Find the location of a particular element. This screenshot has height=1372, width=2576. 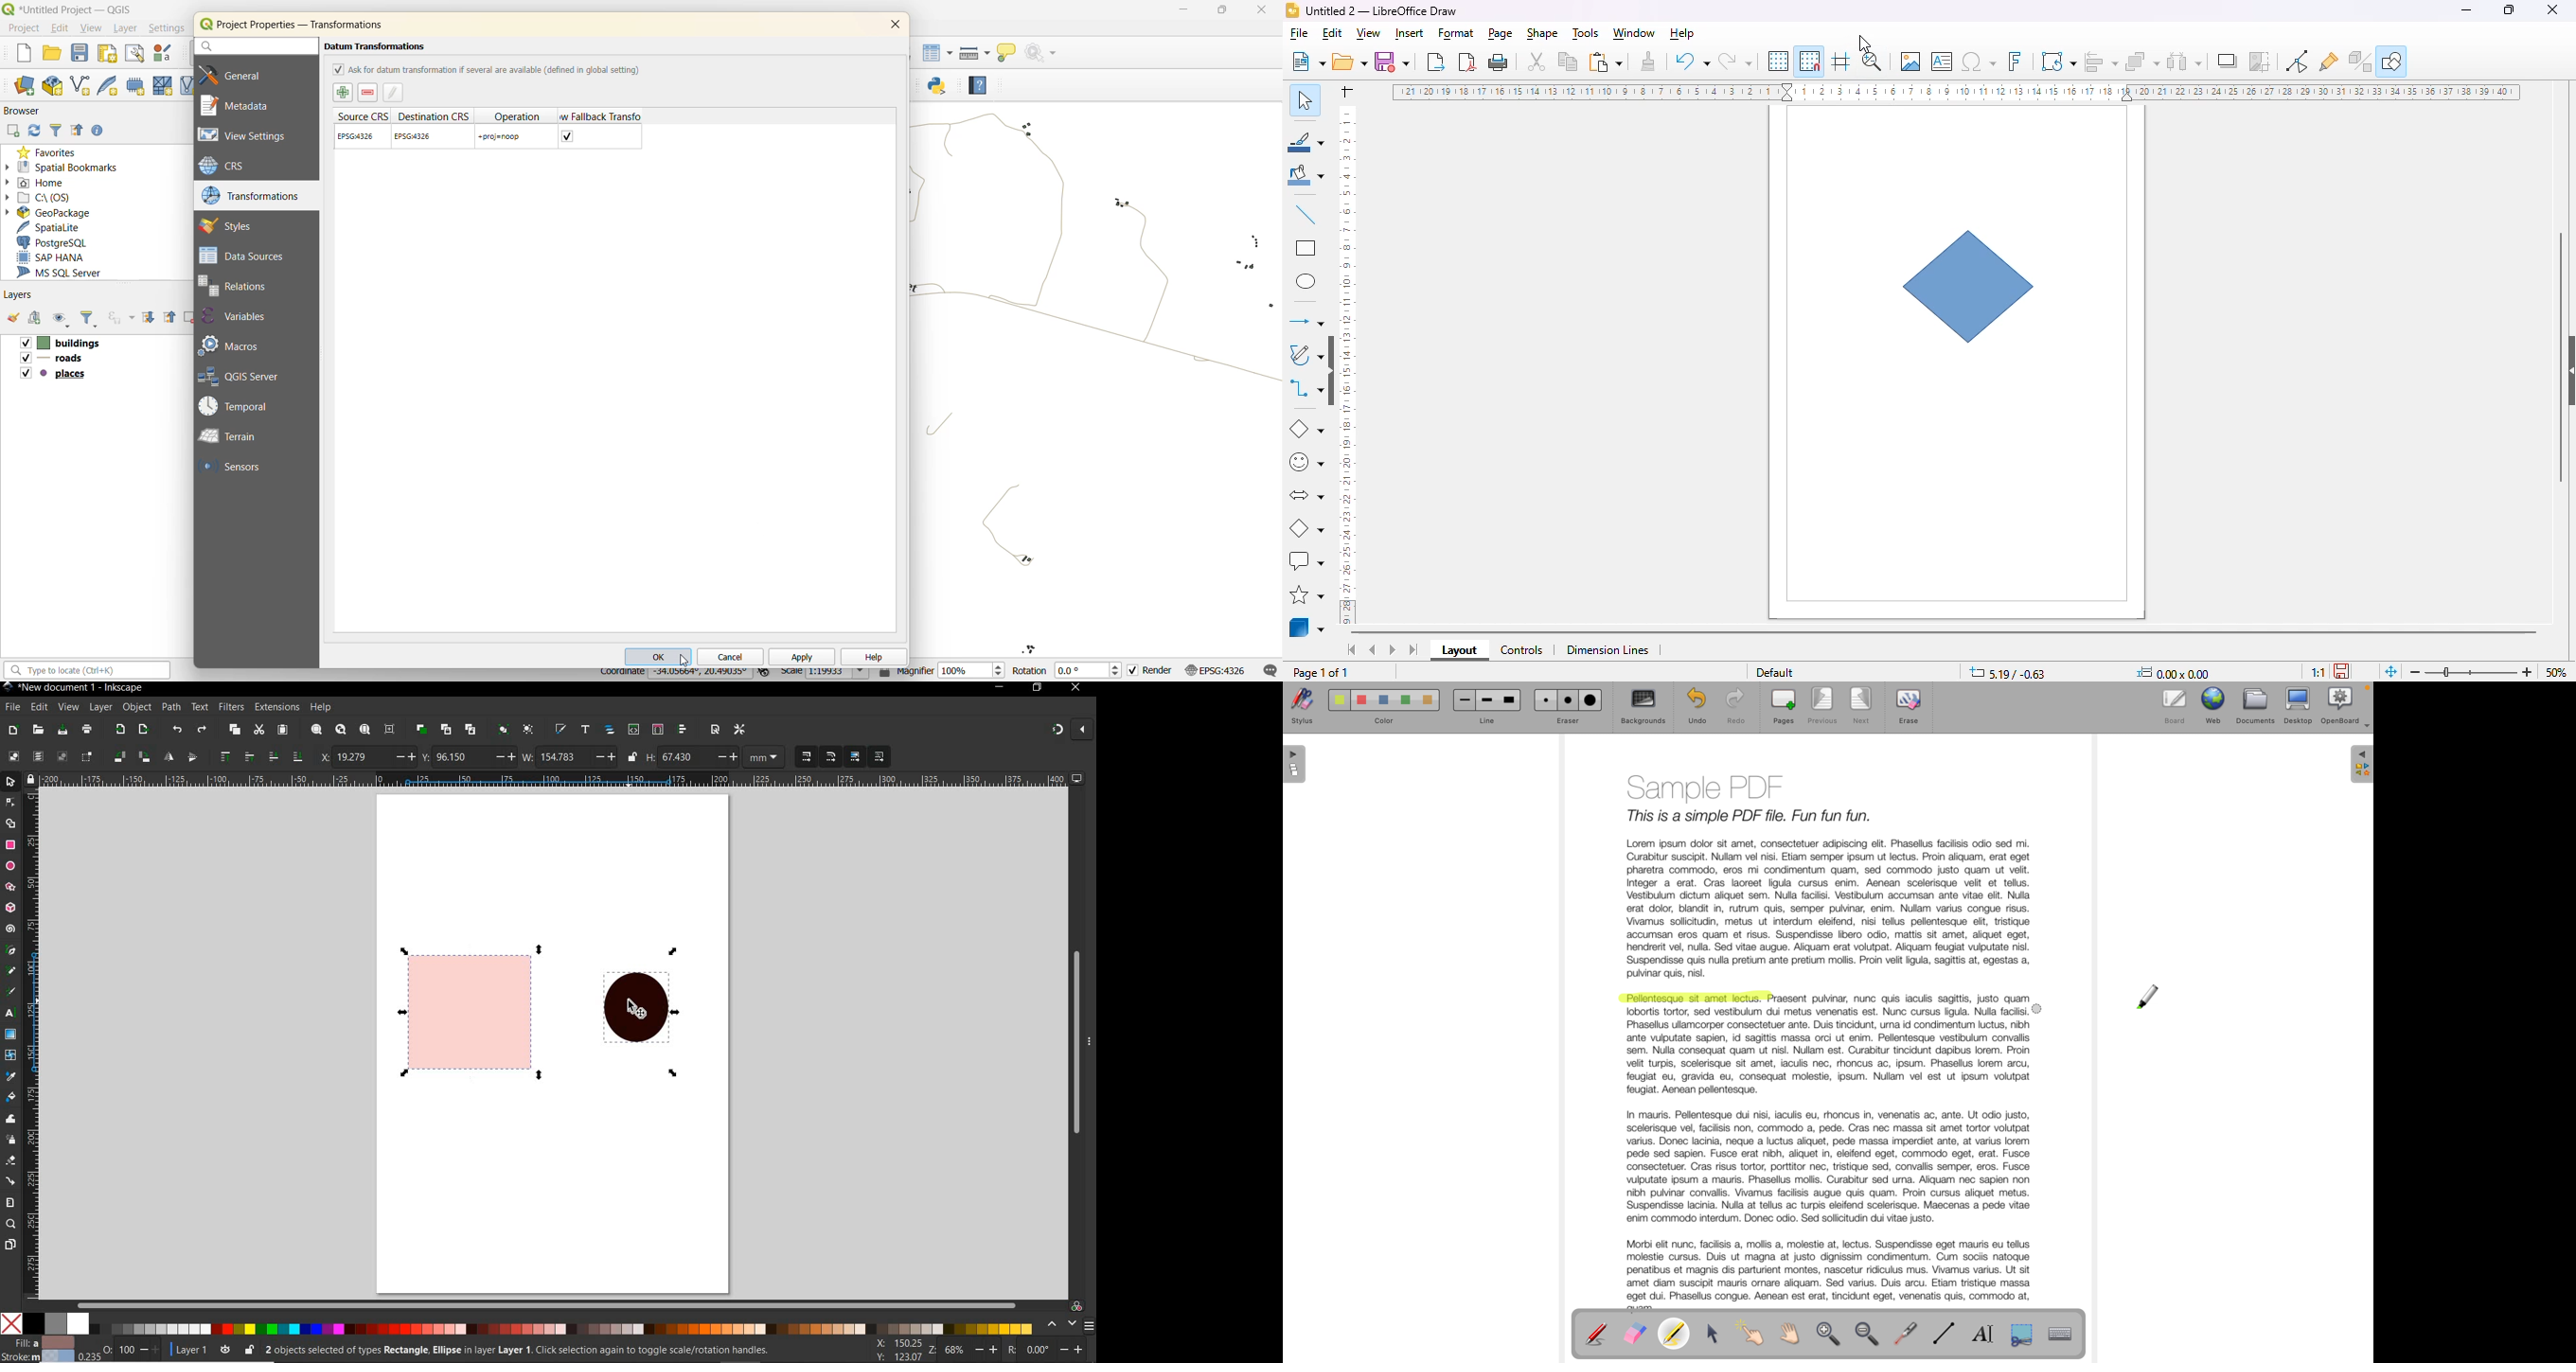

show is located at coordinates (2567, 373).